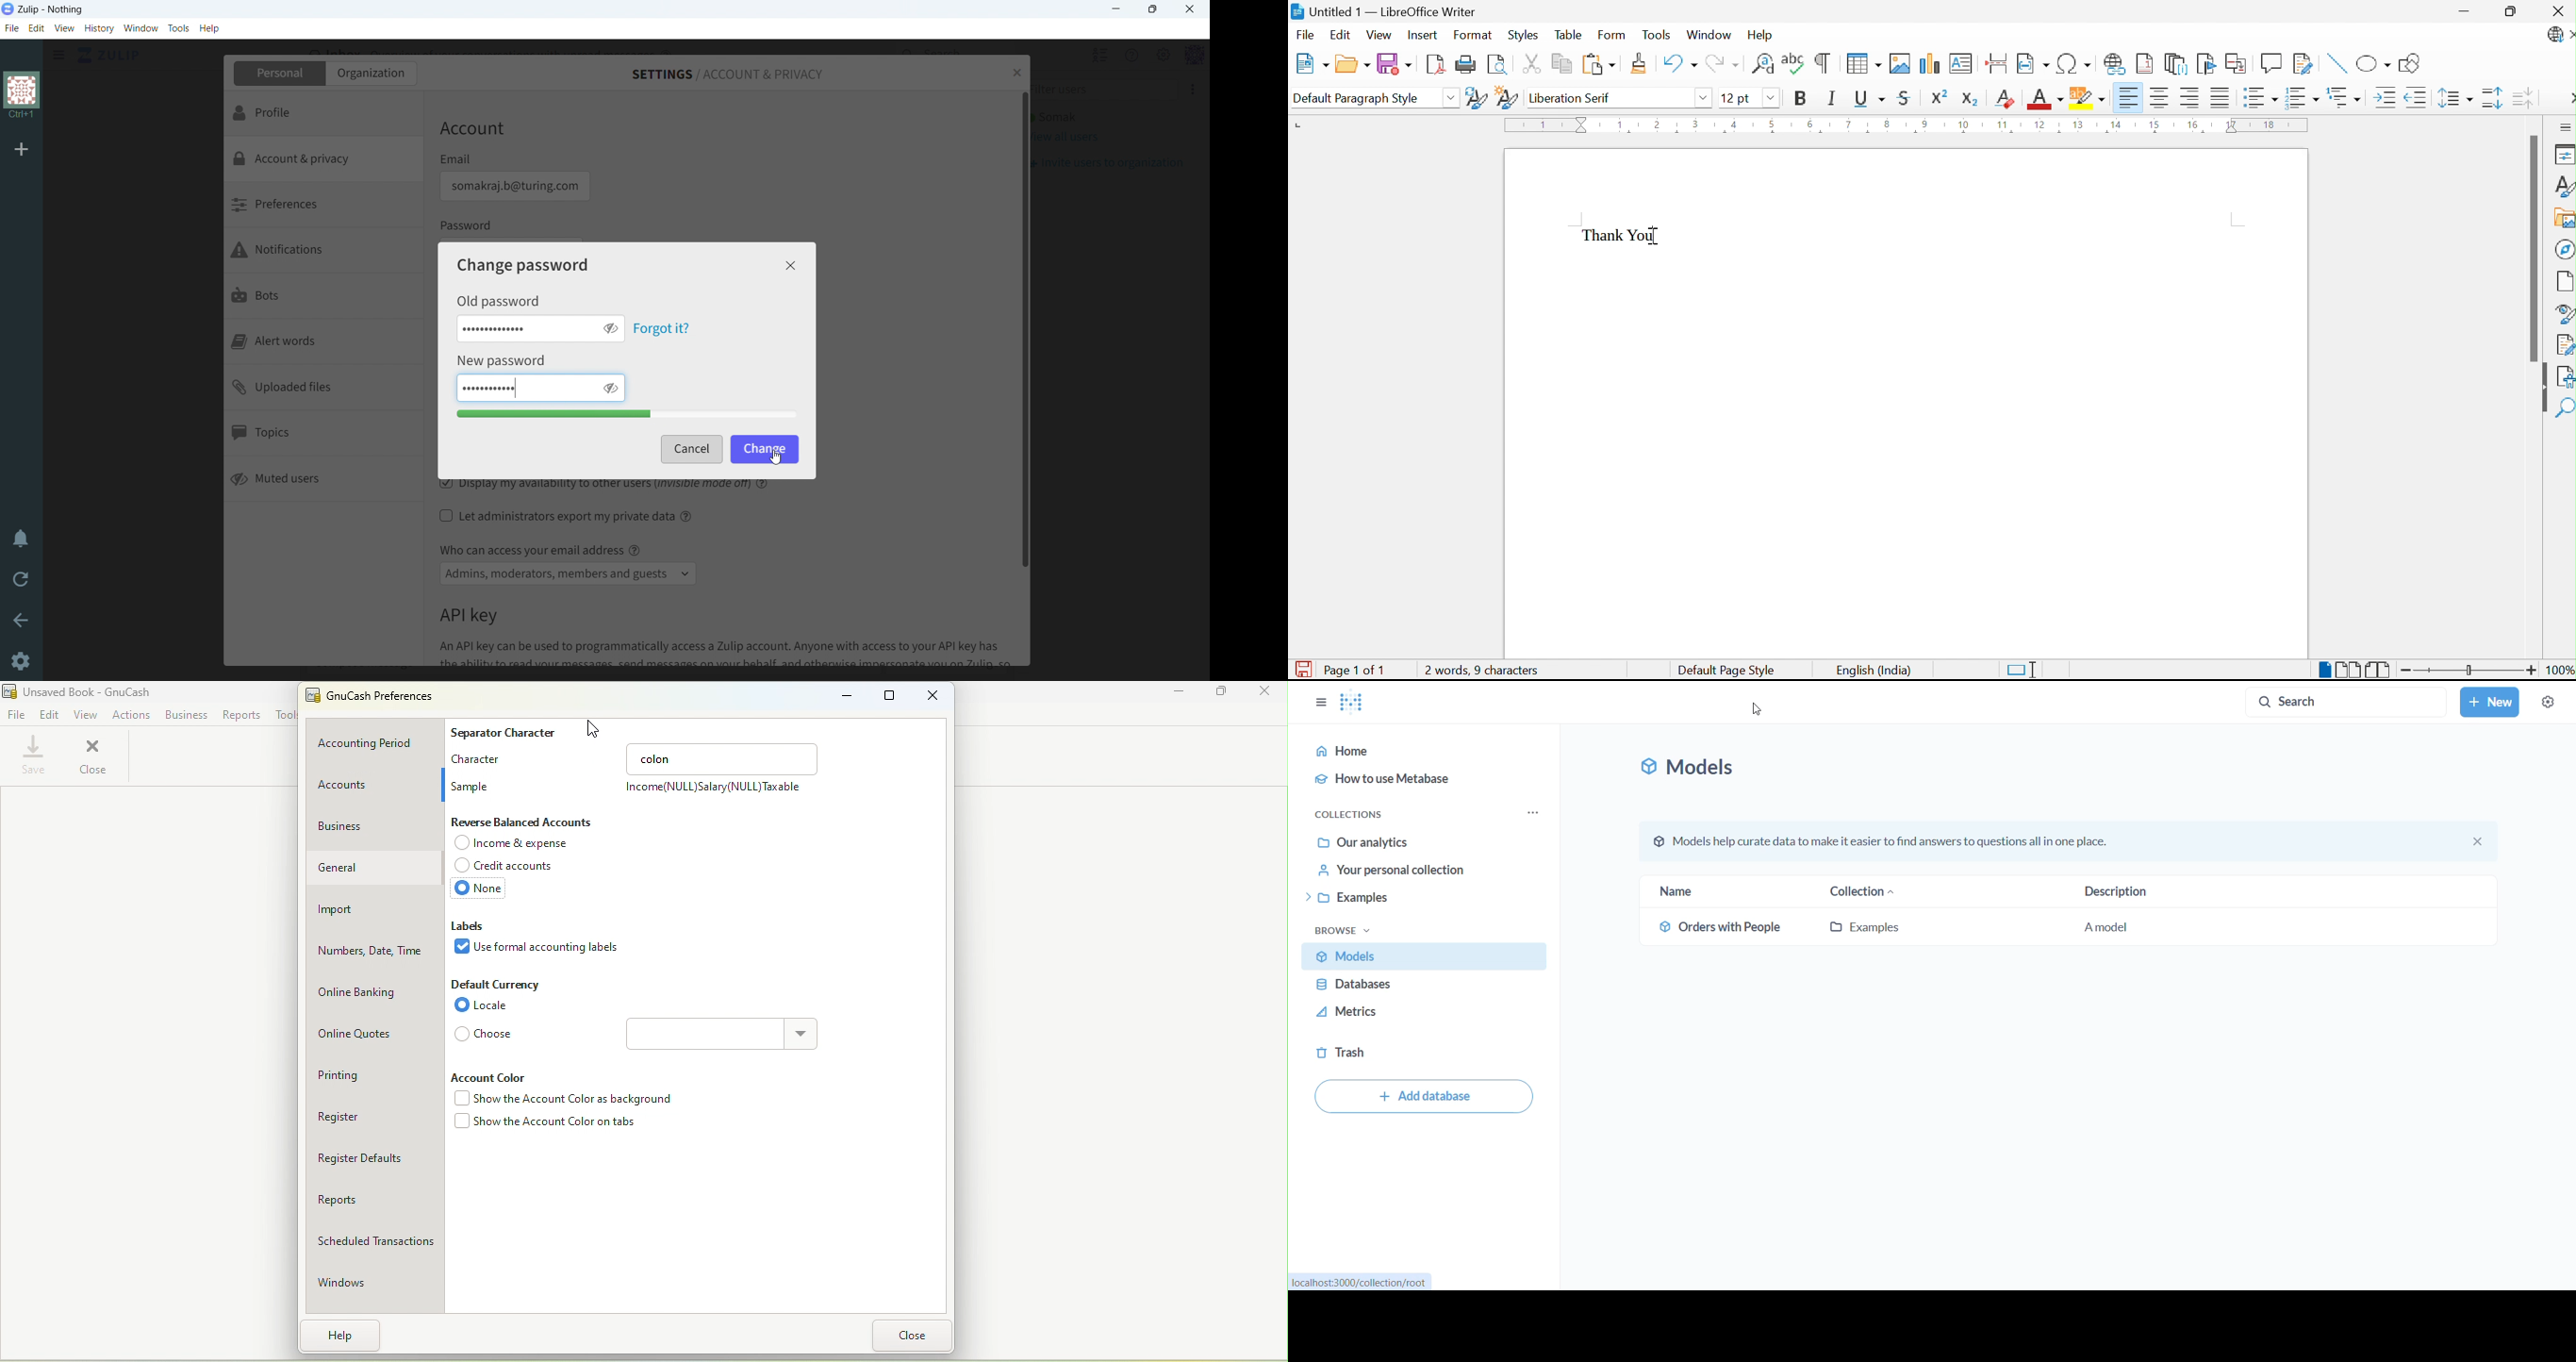  I want to click on Update Selected Style, so click(1477, 99).